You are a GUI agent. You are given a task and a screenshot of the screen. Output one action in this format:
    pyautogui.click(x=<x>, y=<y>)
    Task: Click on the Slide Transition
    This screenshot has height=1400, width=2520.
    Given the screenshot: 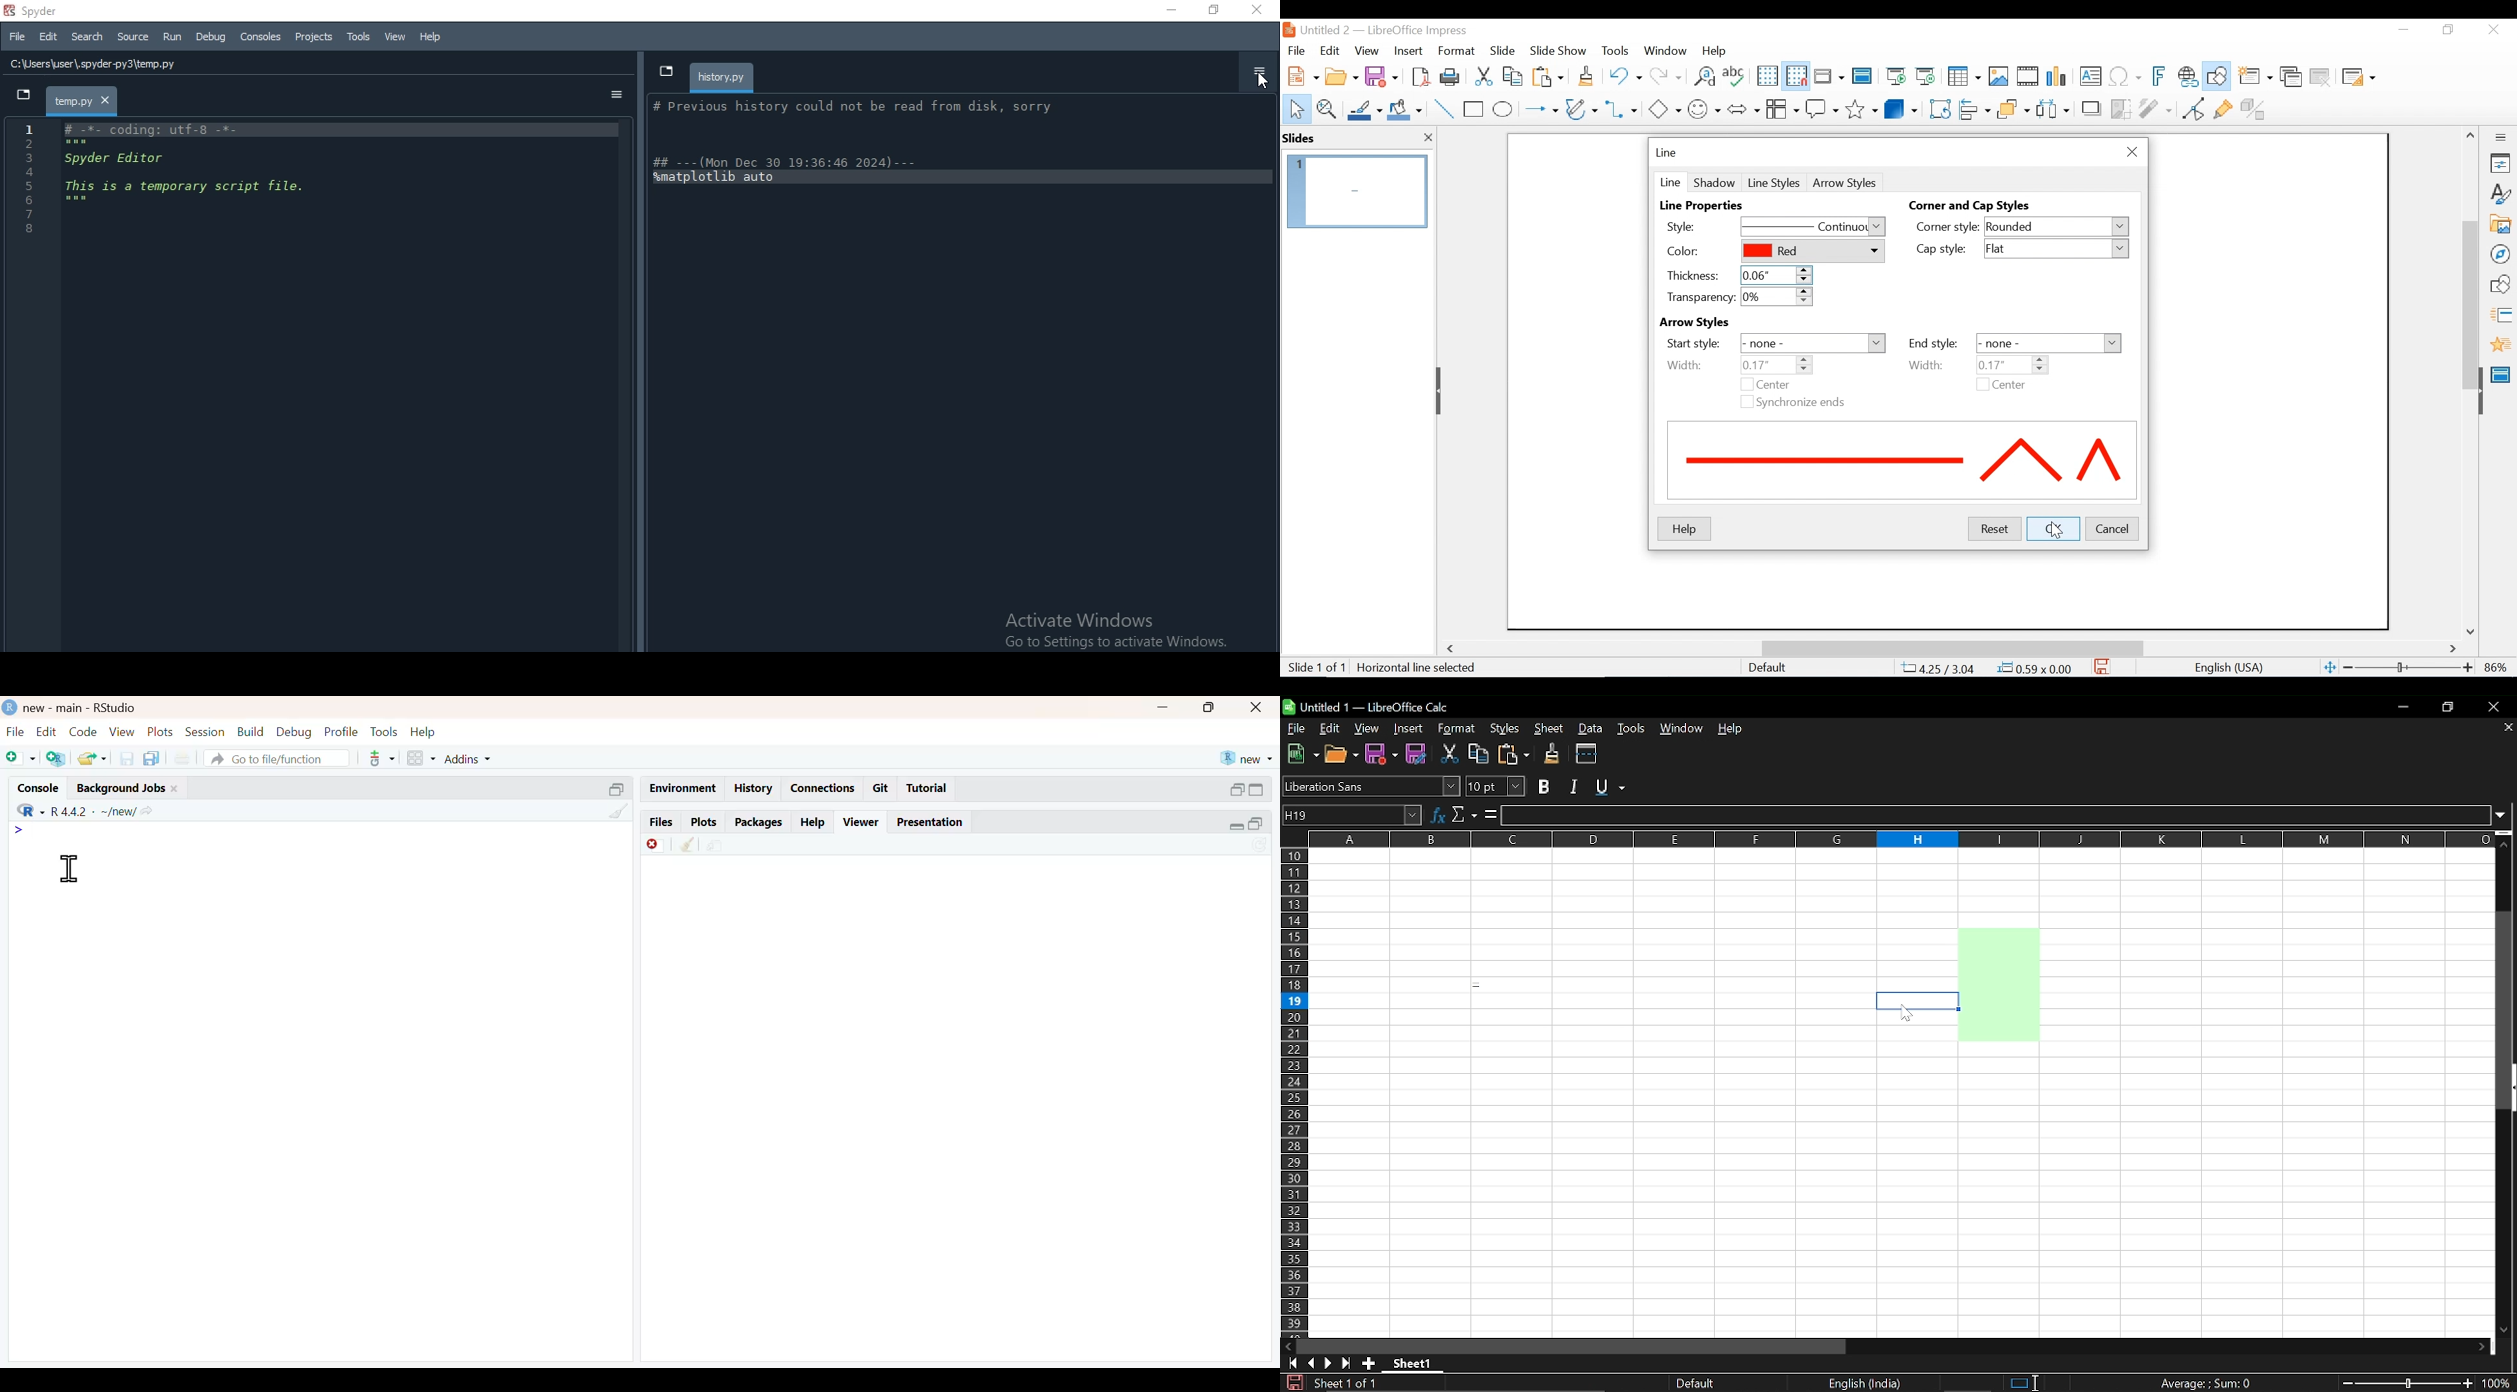 What is the action you would take?
    pyautogui.click(x=2501, y=316)
    